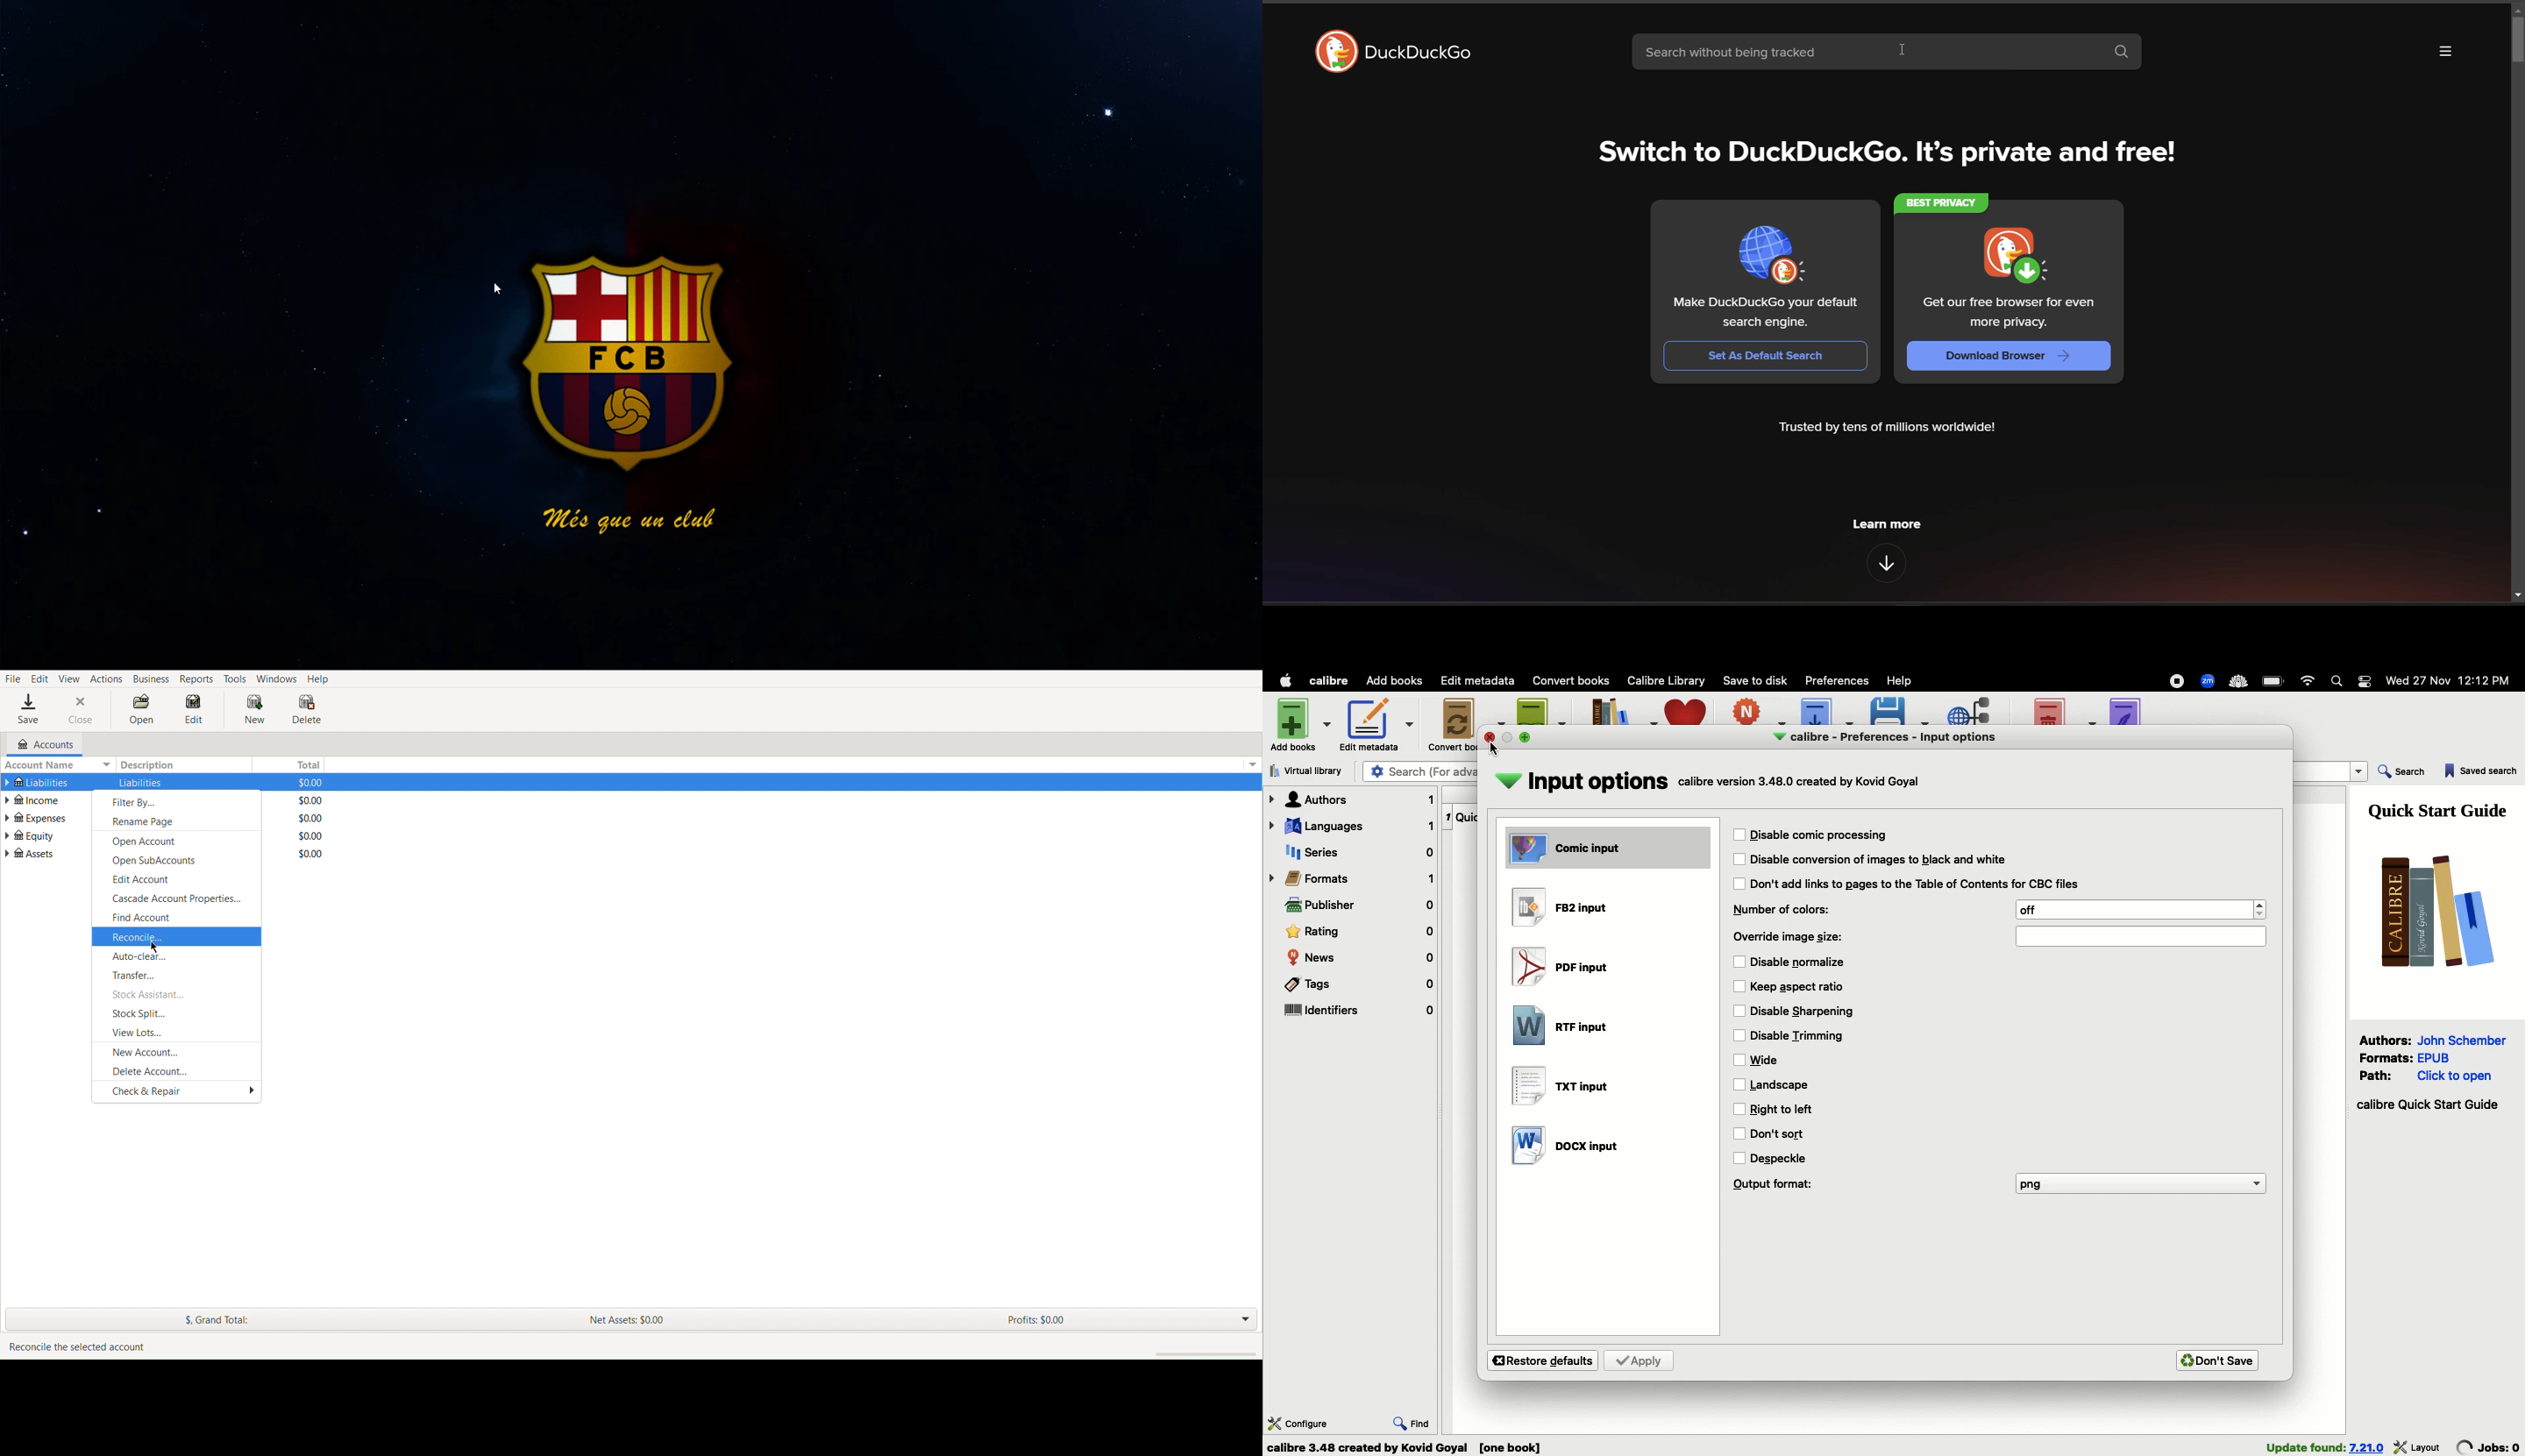 Image resolution: width=2548 pixels, height=1456 pixels. I want to click on Tools, so click(235, 678).